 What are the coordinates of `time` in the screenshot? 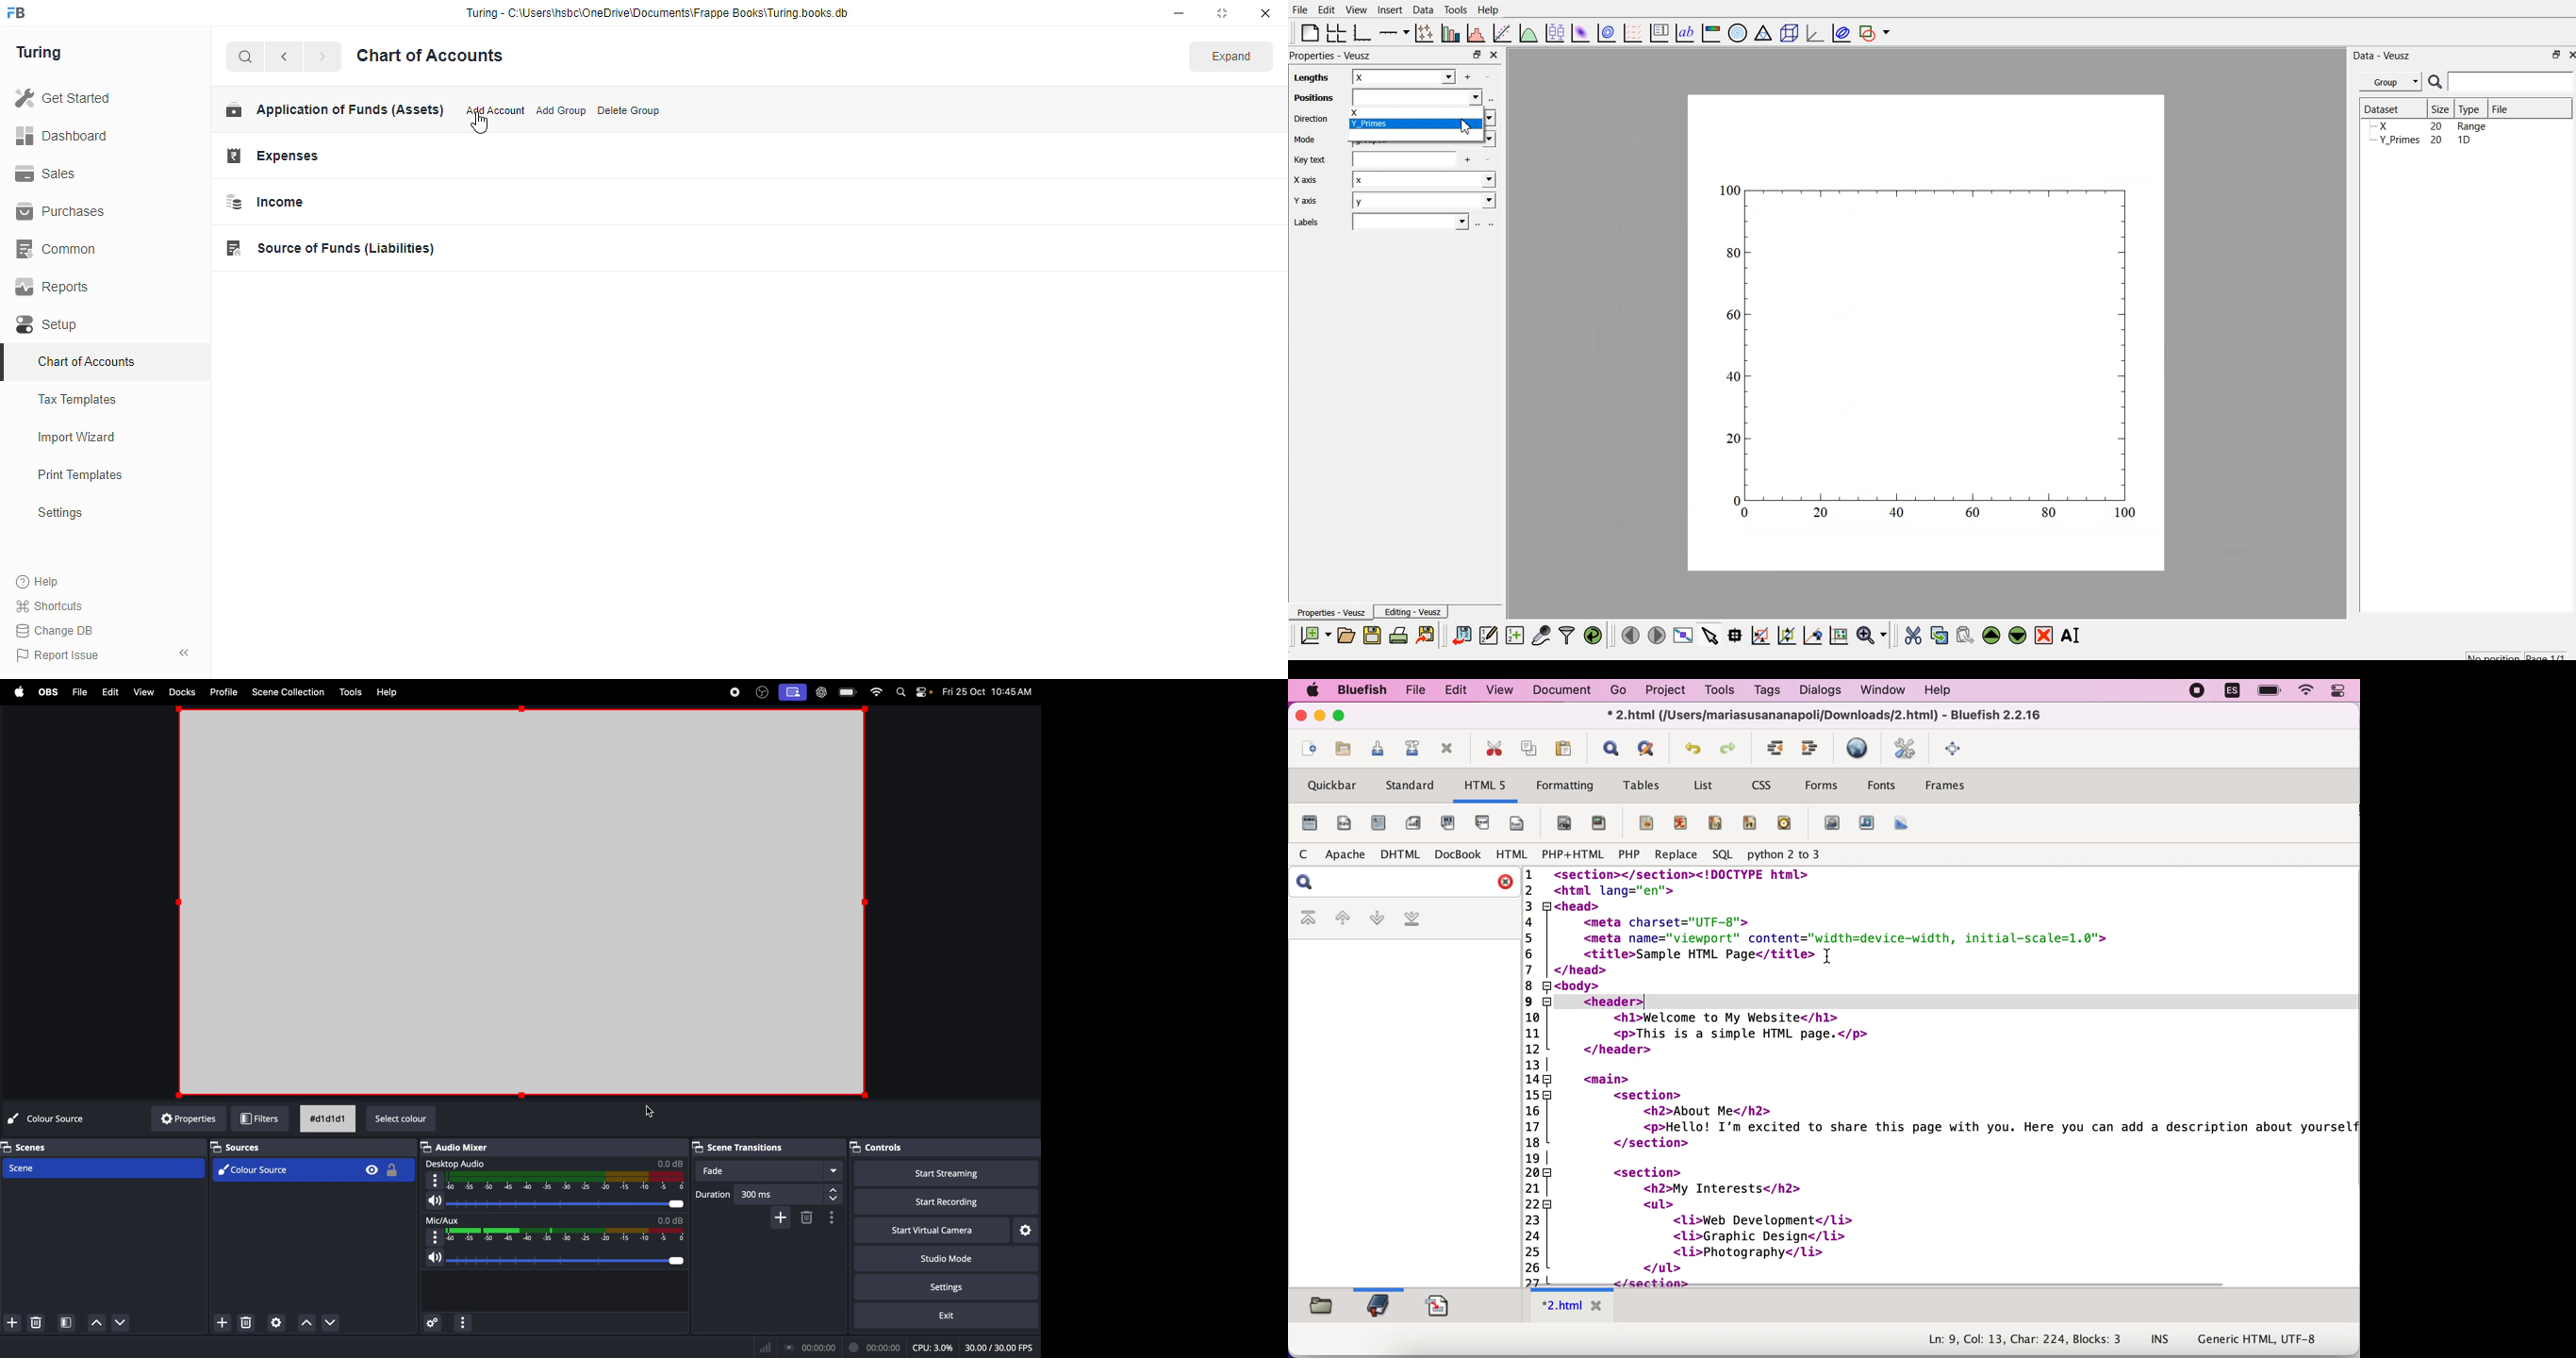 It's located at (1787, 822).